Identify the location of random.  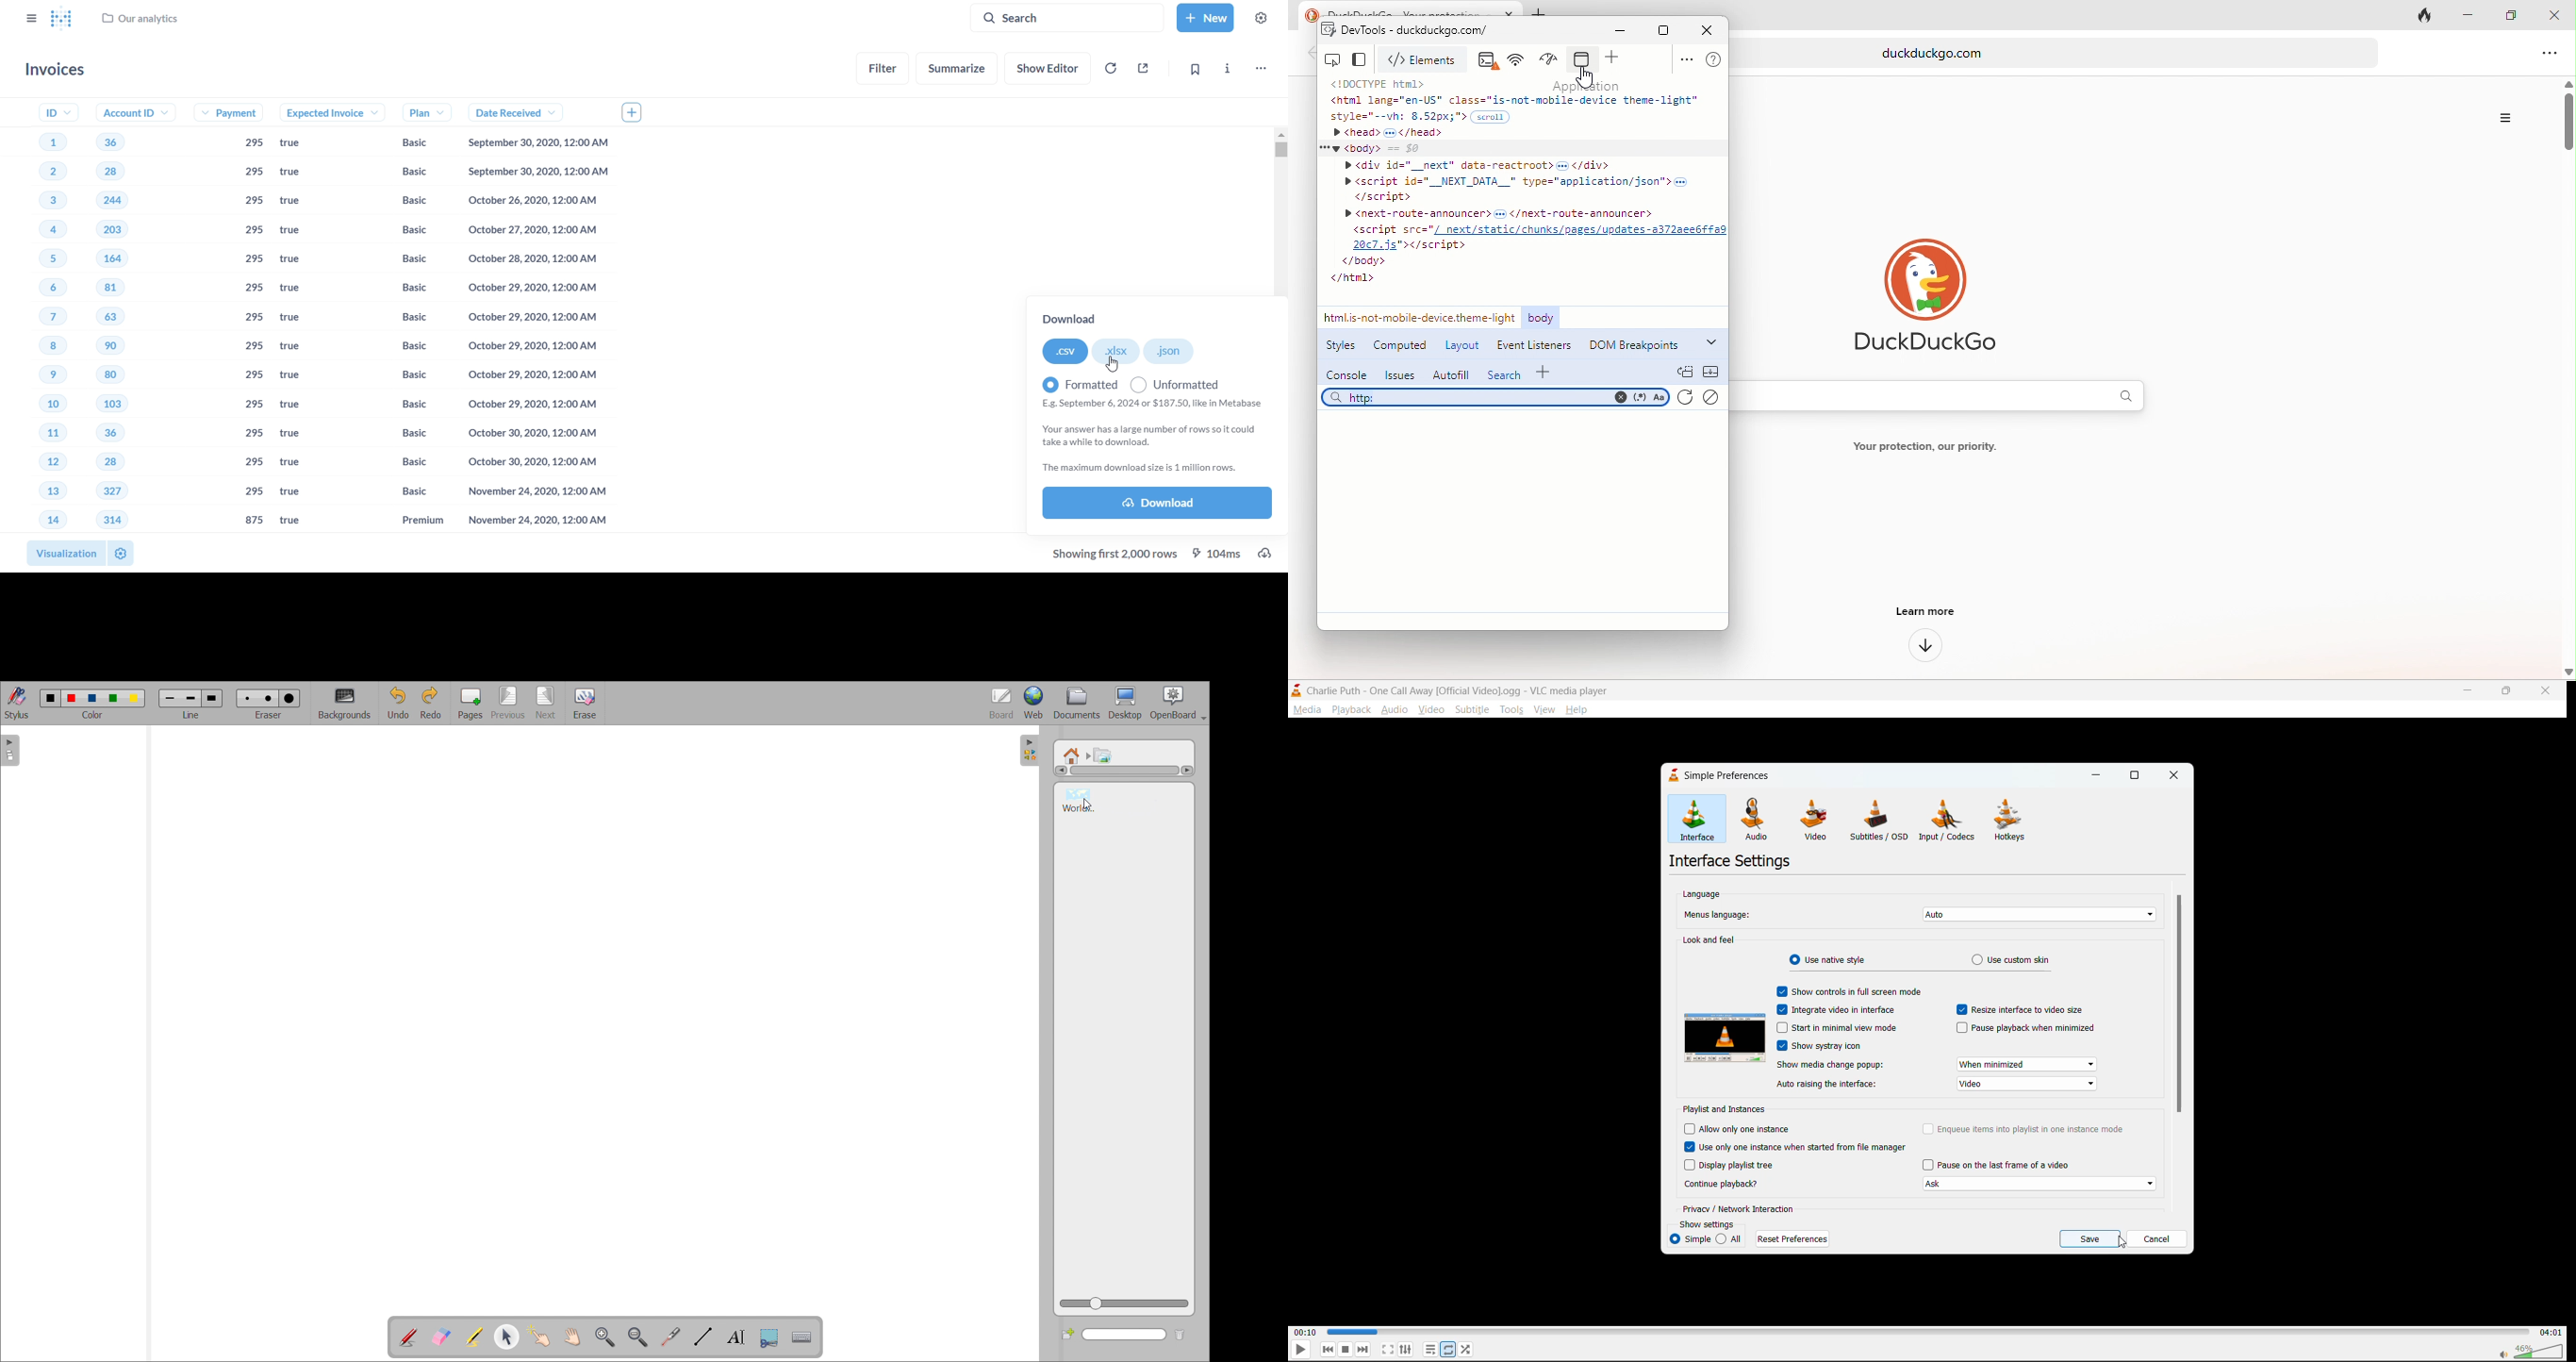
(1467, 1350).